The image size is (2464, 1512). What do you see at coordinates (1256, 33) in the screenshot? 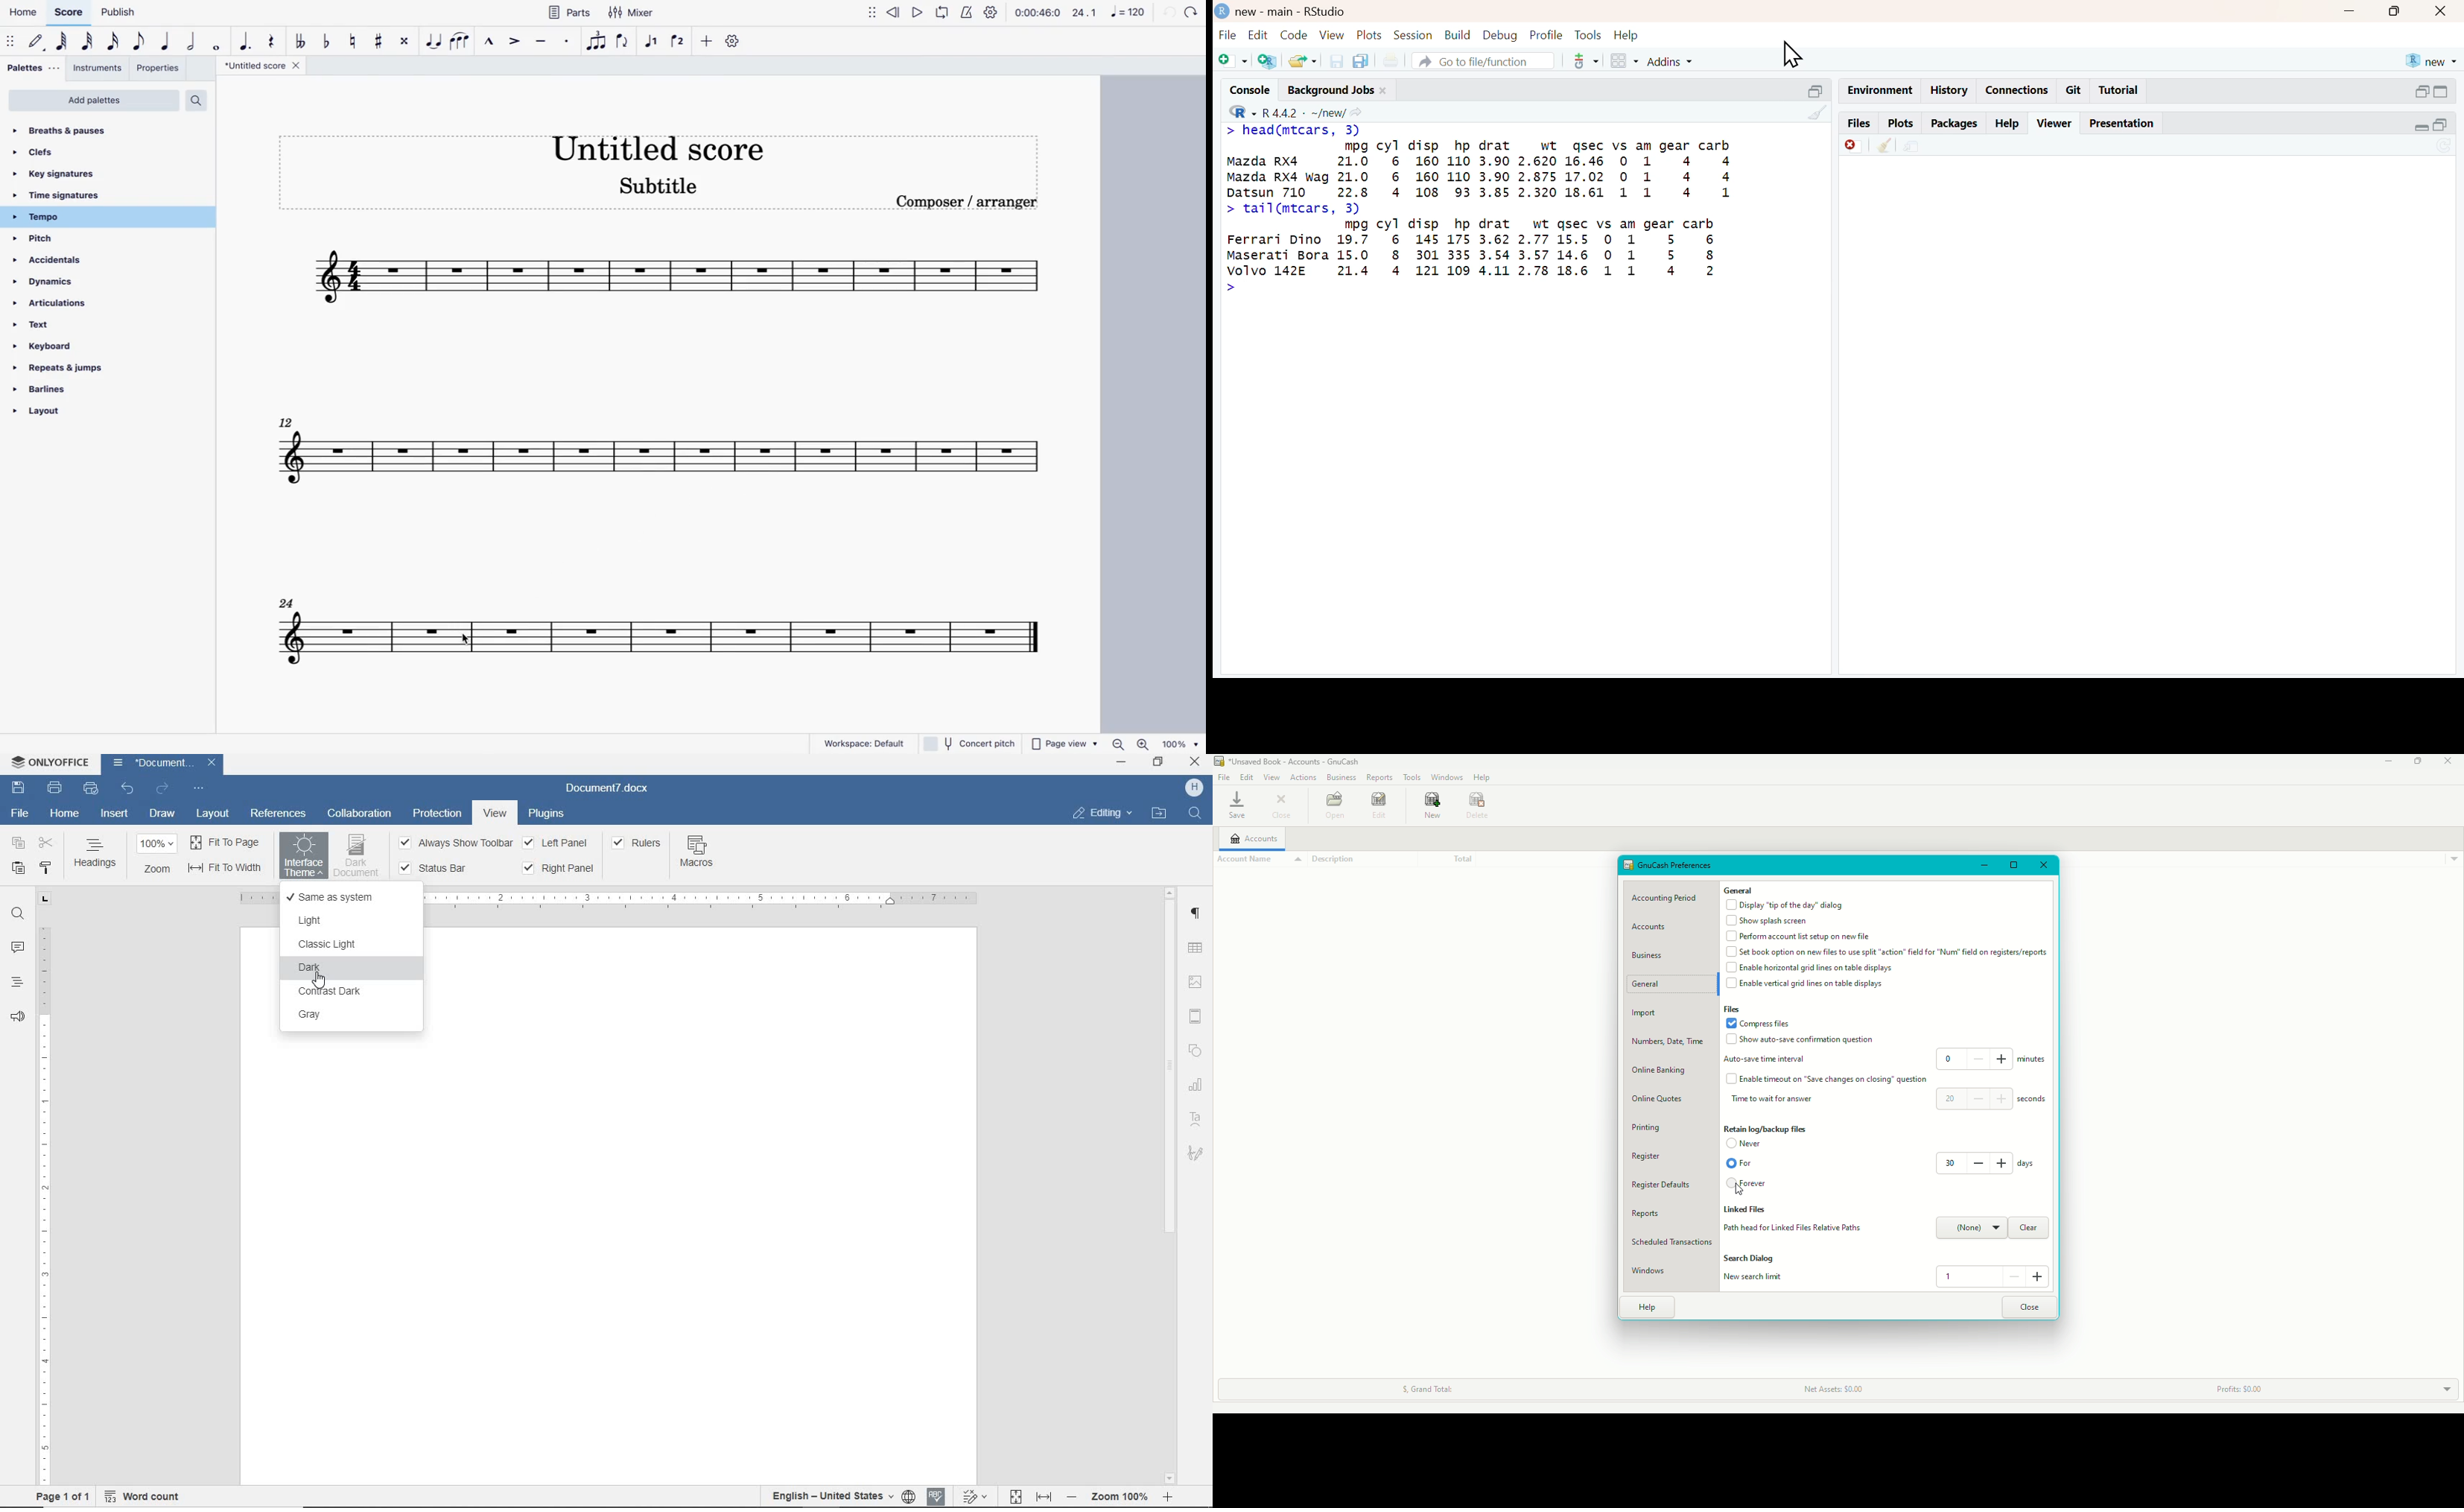
I see `Edit` at bounding box center [1256, 33].